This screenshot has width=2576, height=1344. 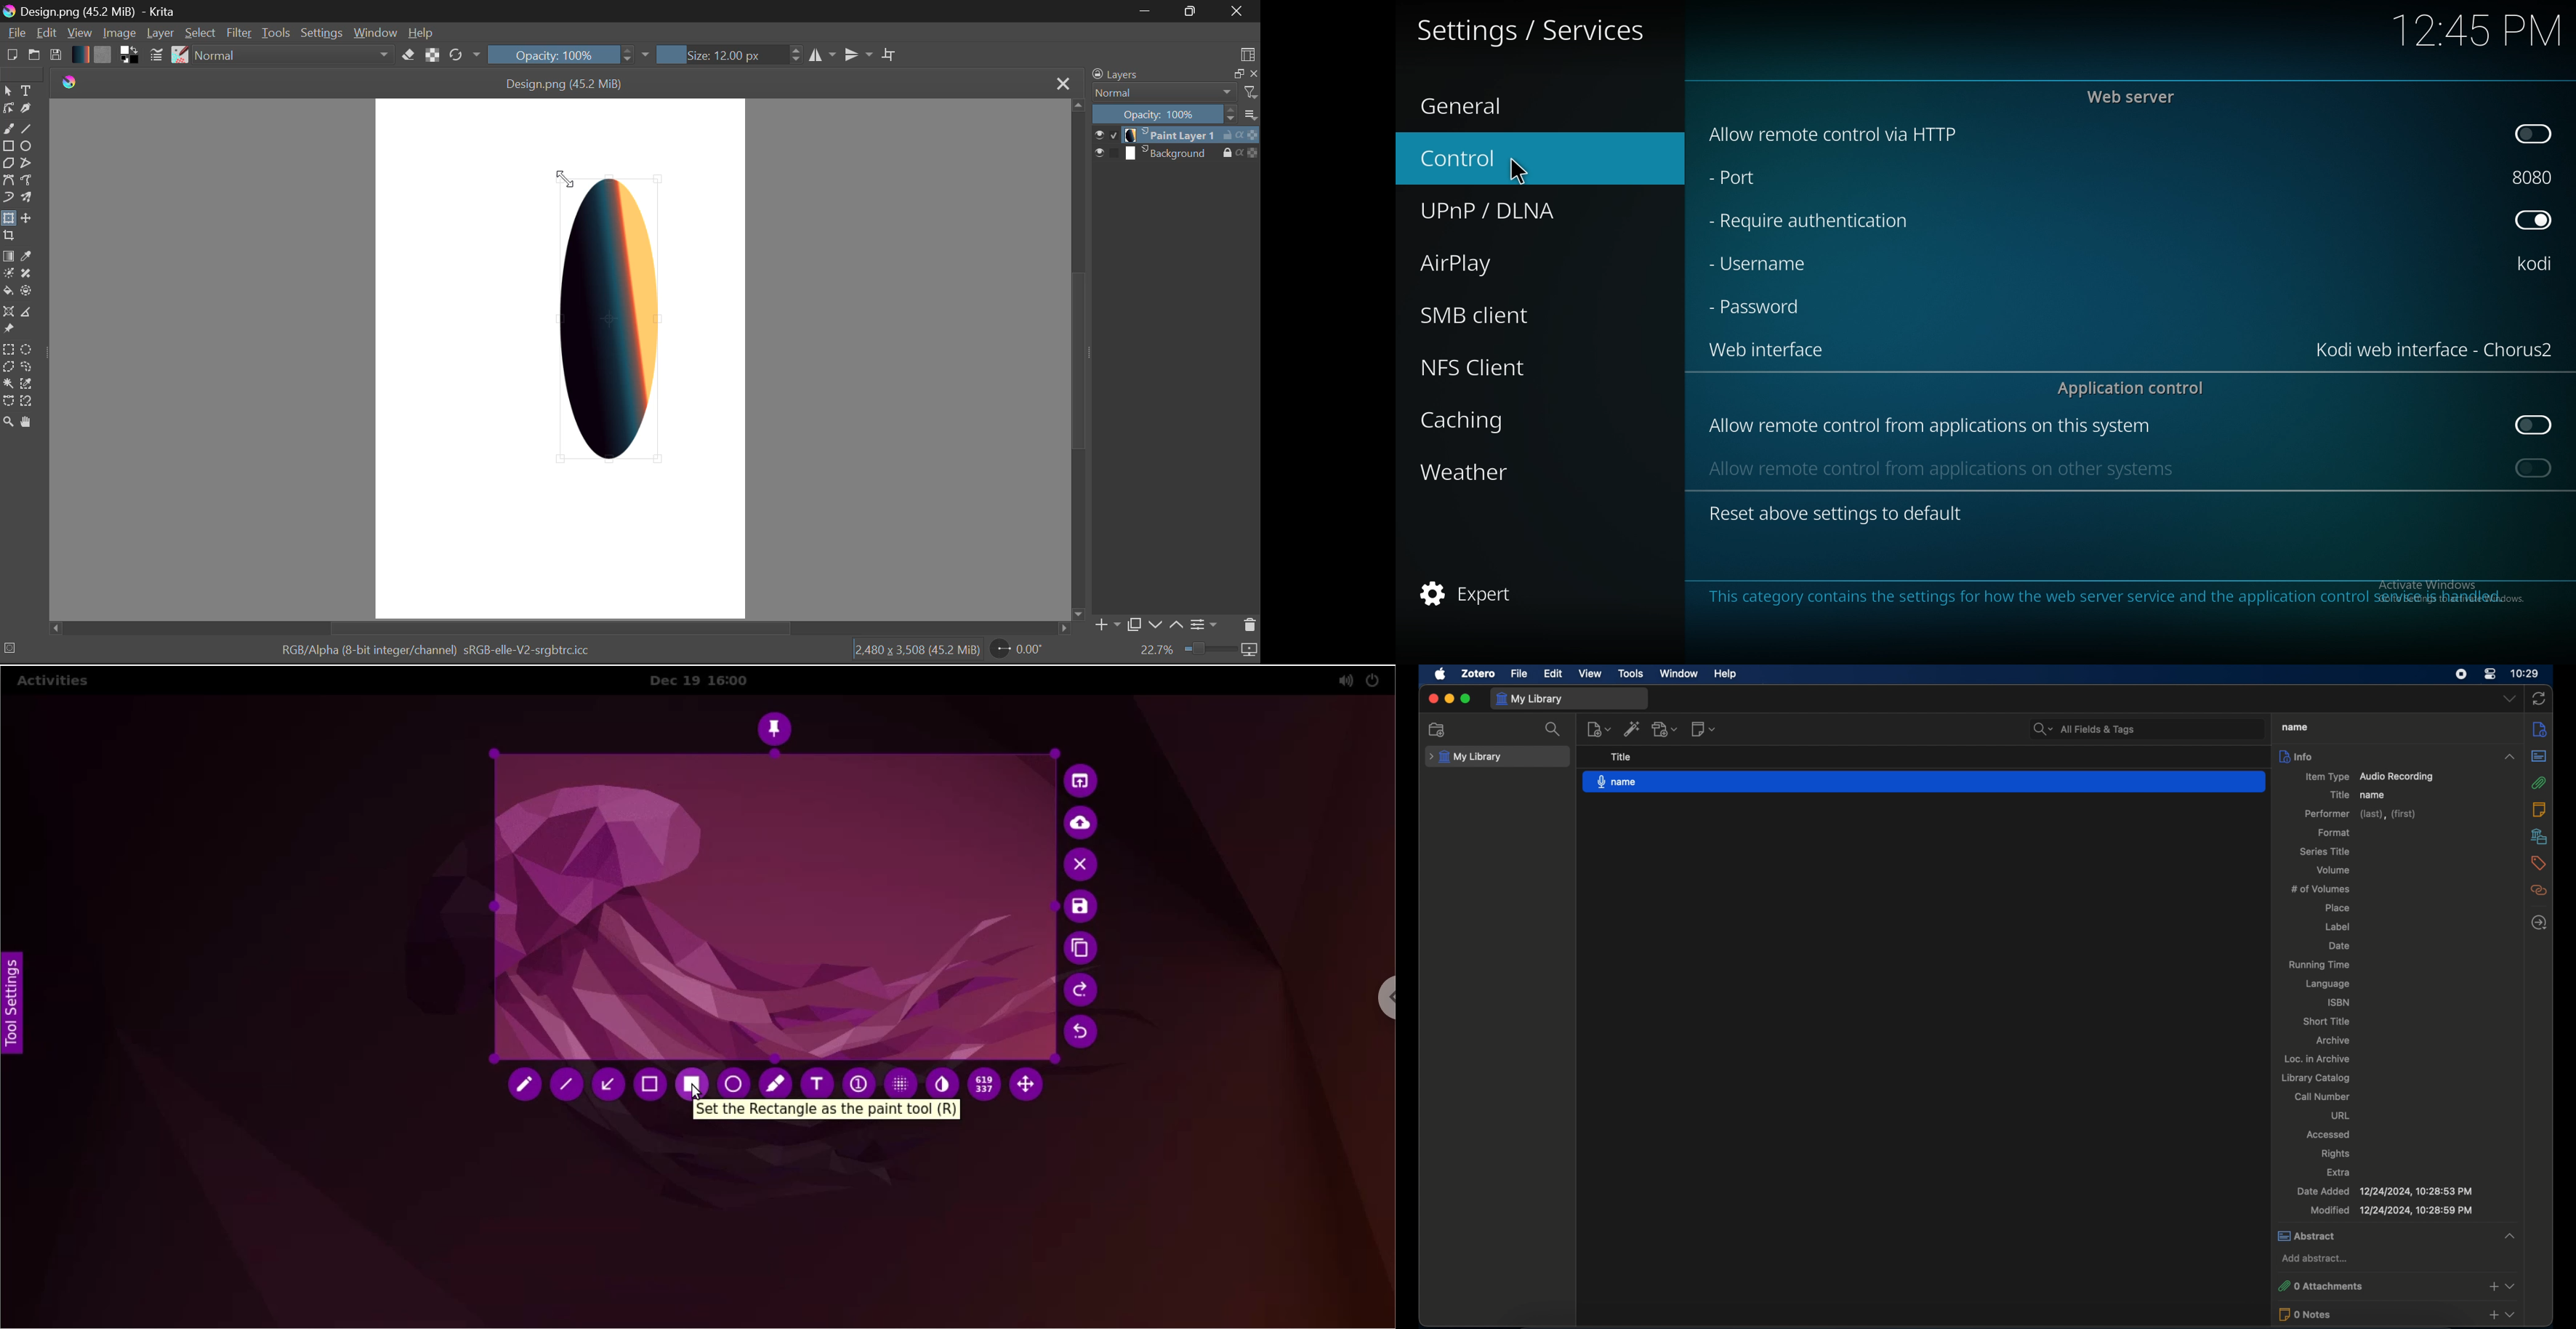 What do you see at coordinates (2397, 1235) in the screenshot?
I see `abstract` at bounding box center [2397, 1235].